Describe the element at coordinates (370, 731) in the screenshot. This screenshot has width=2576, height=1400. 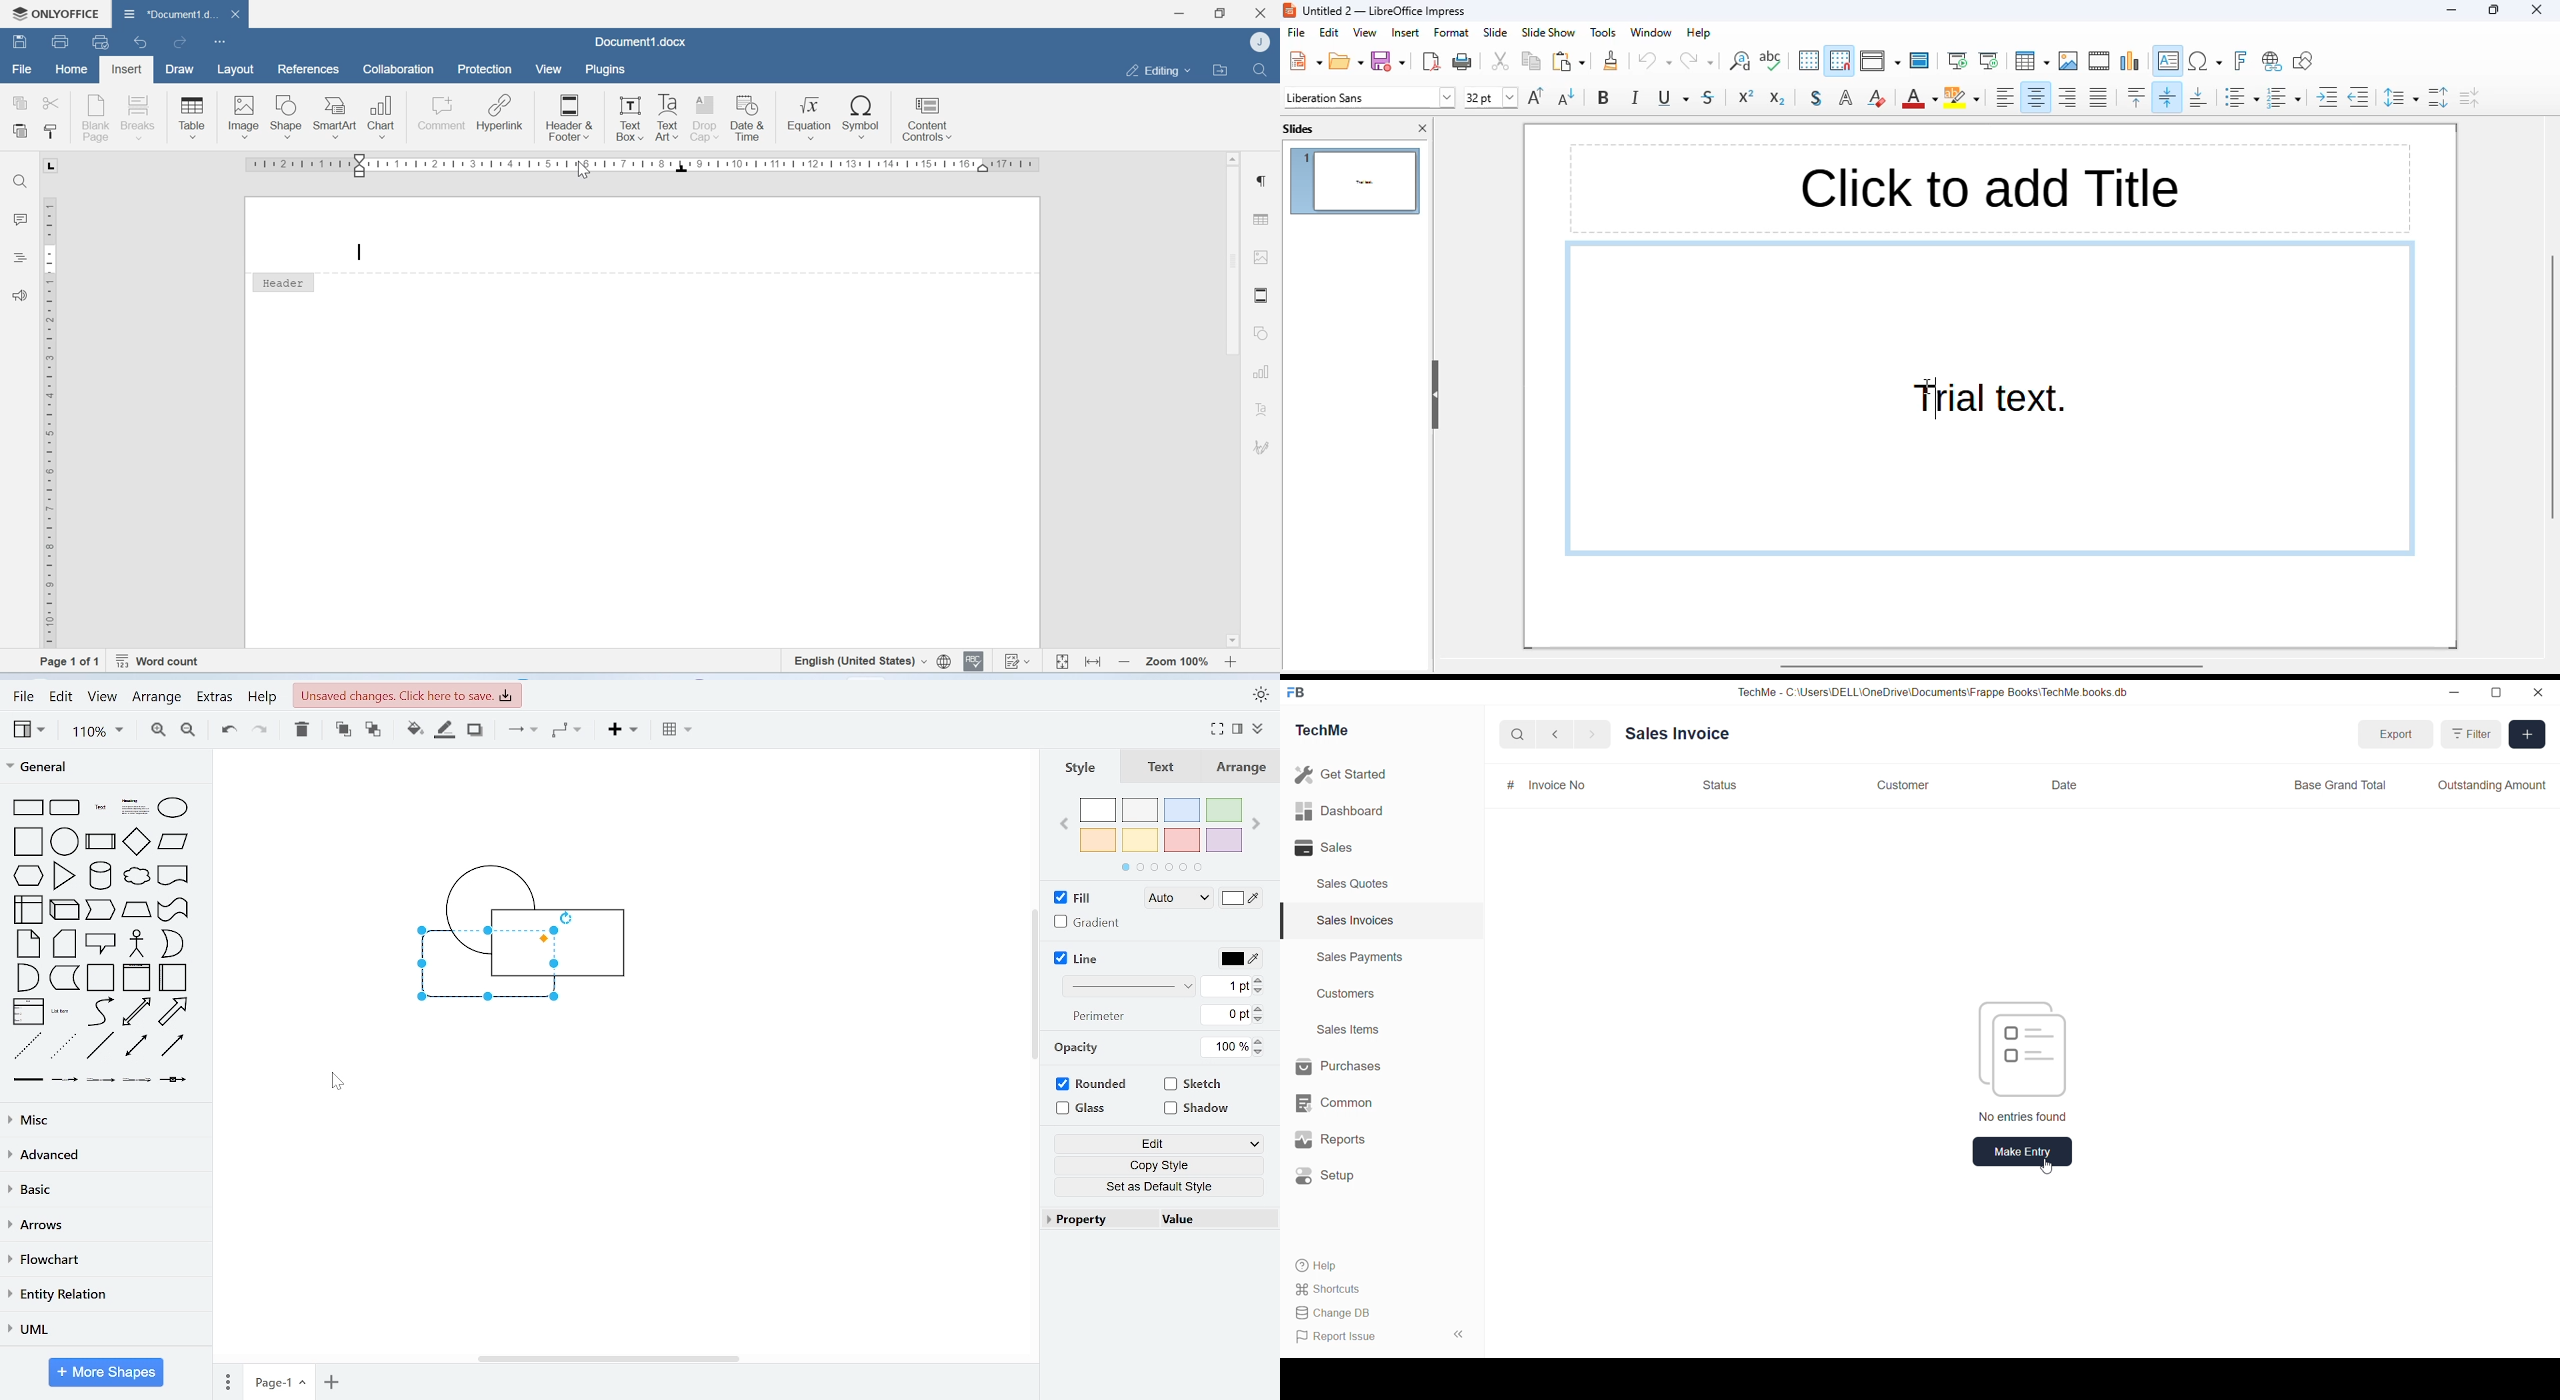
I see `to back` at that location.